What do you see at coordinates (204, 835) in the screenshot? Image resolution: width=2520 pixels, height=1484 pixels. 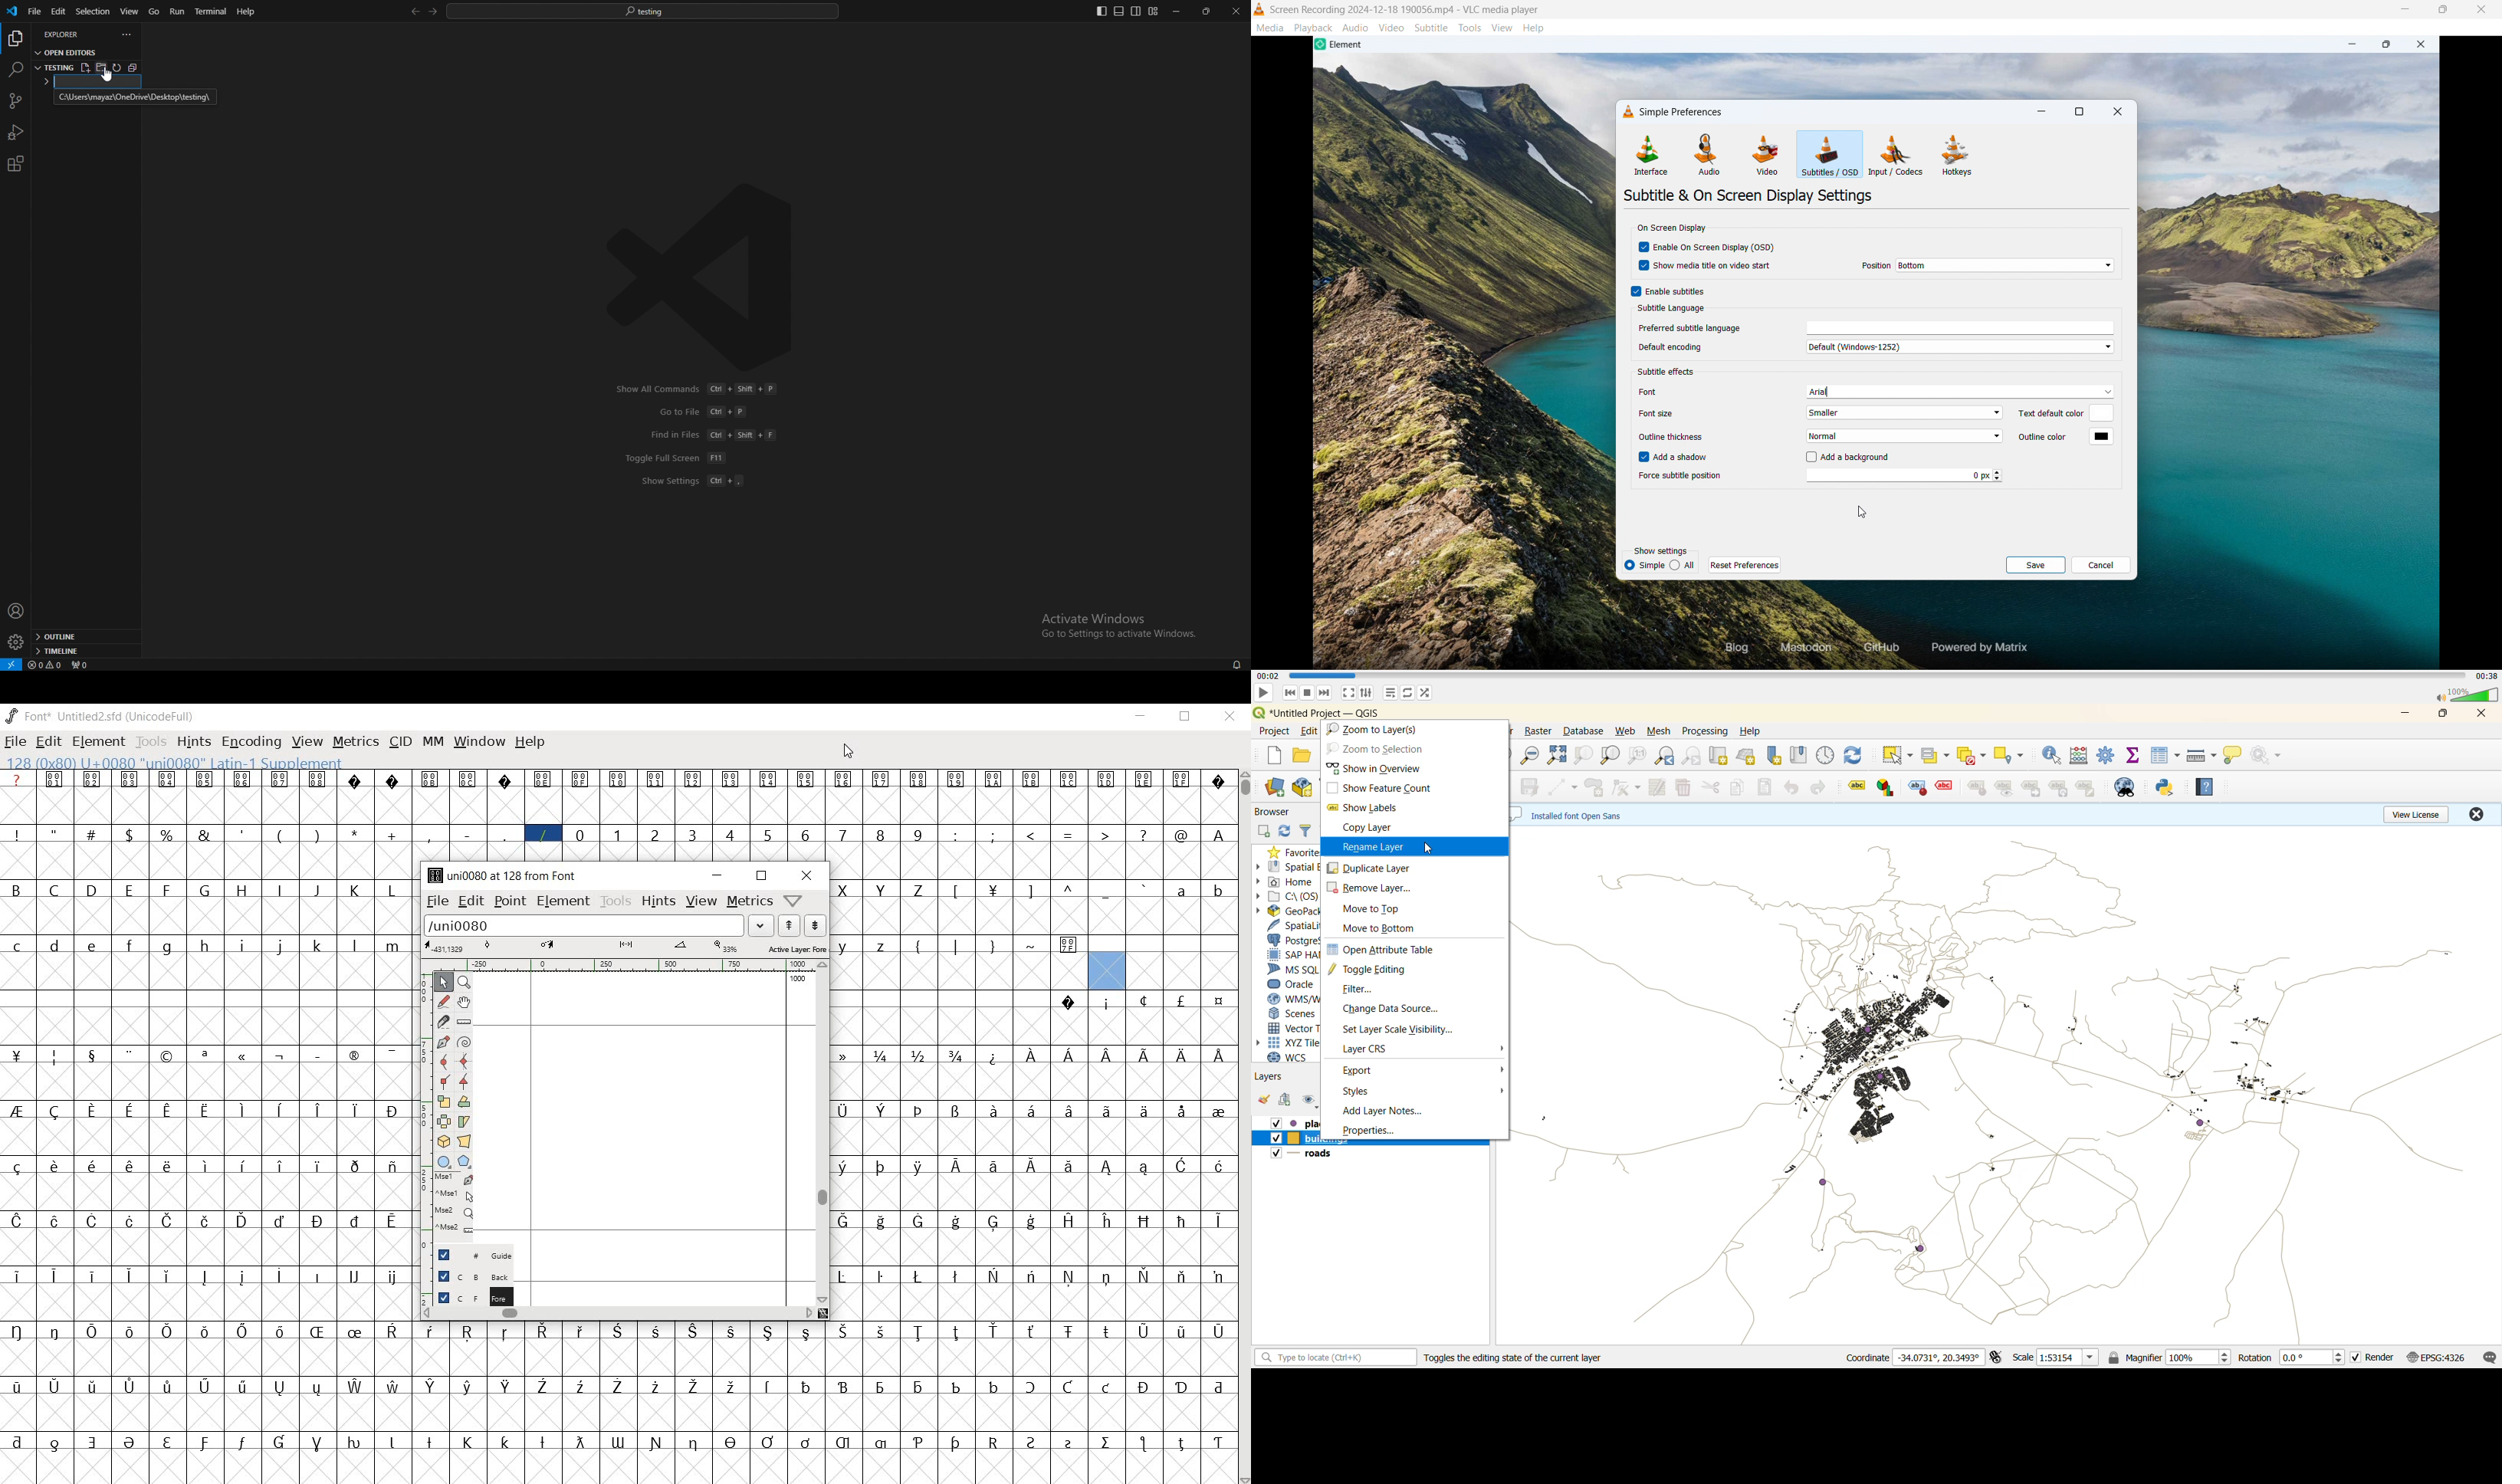 I see `glyph` at bounding box center [204, 835].